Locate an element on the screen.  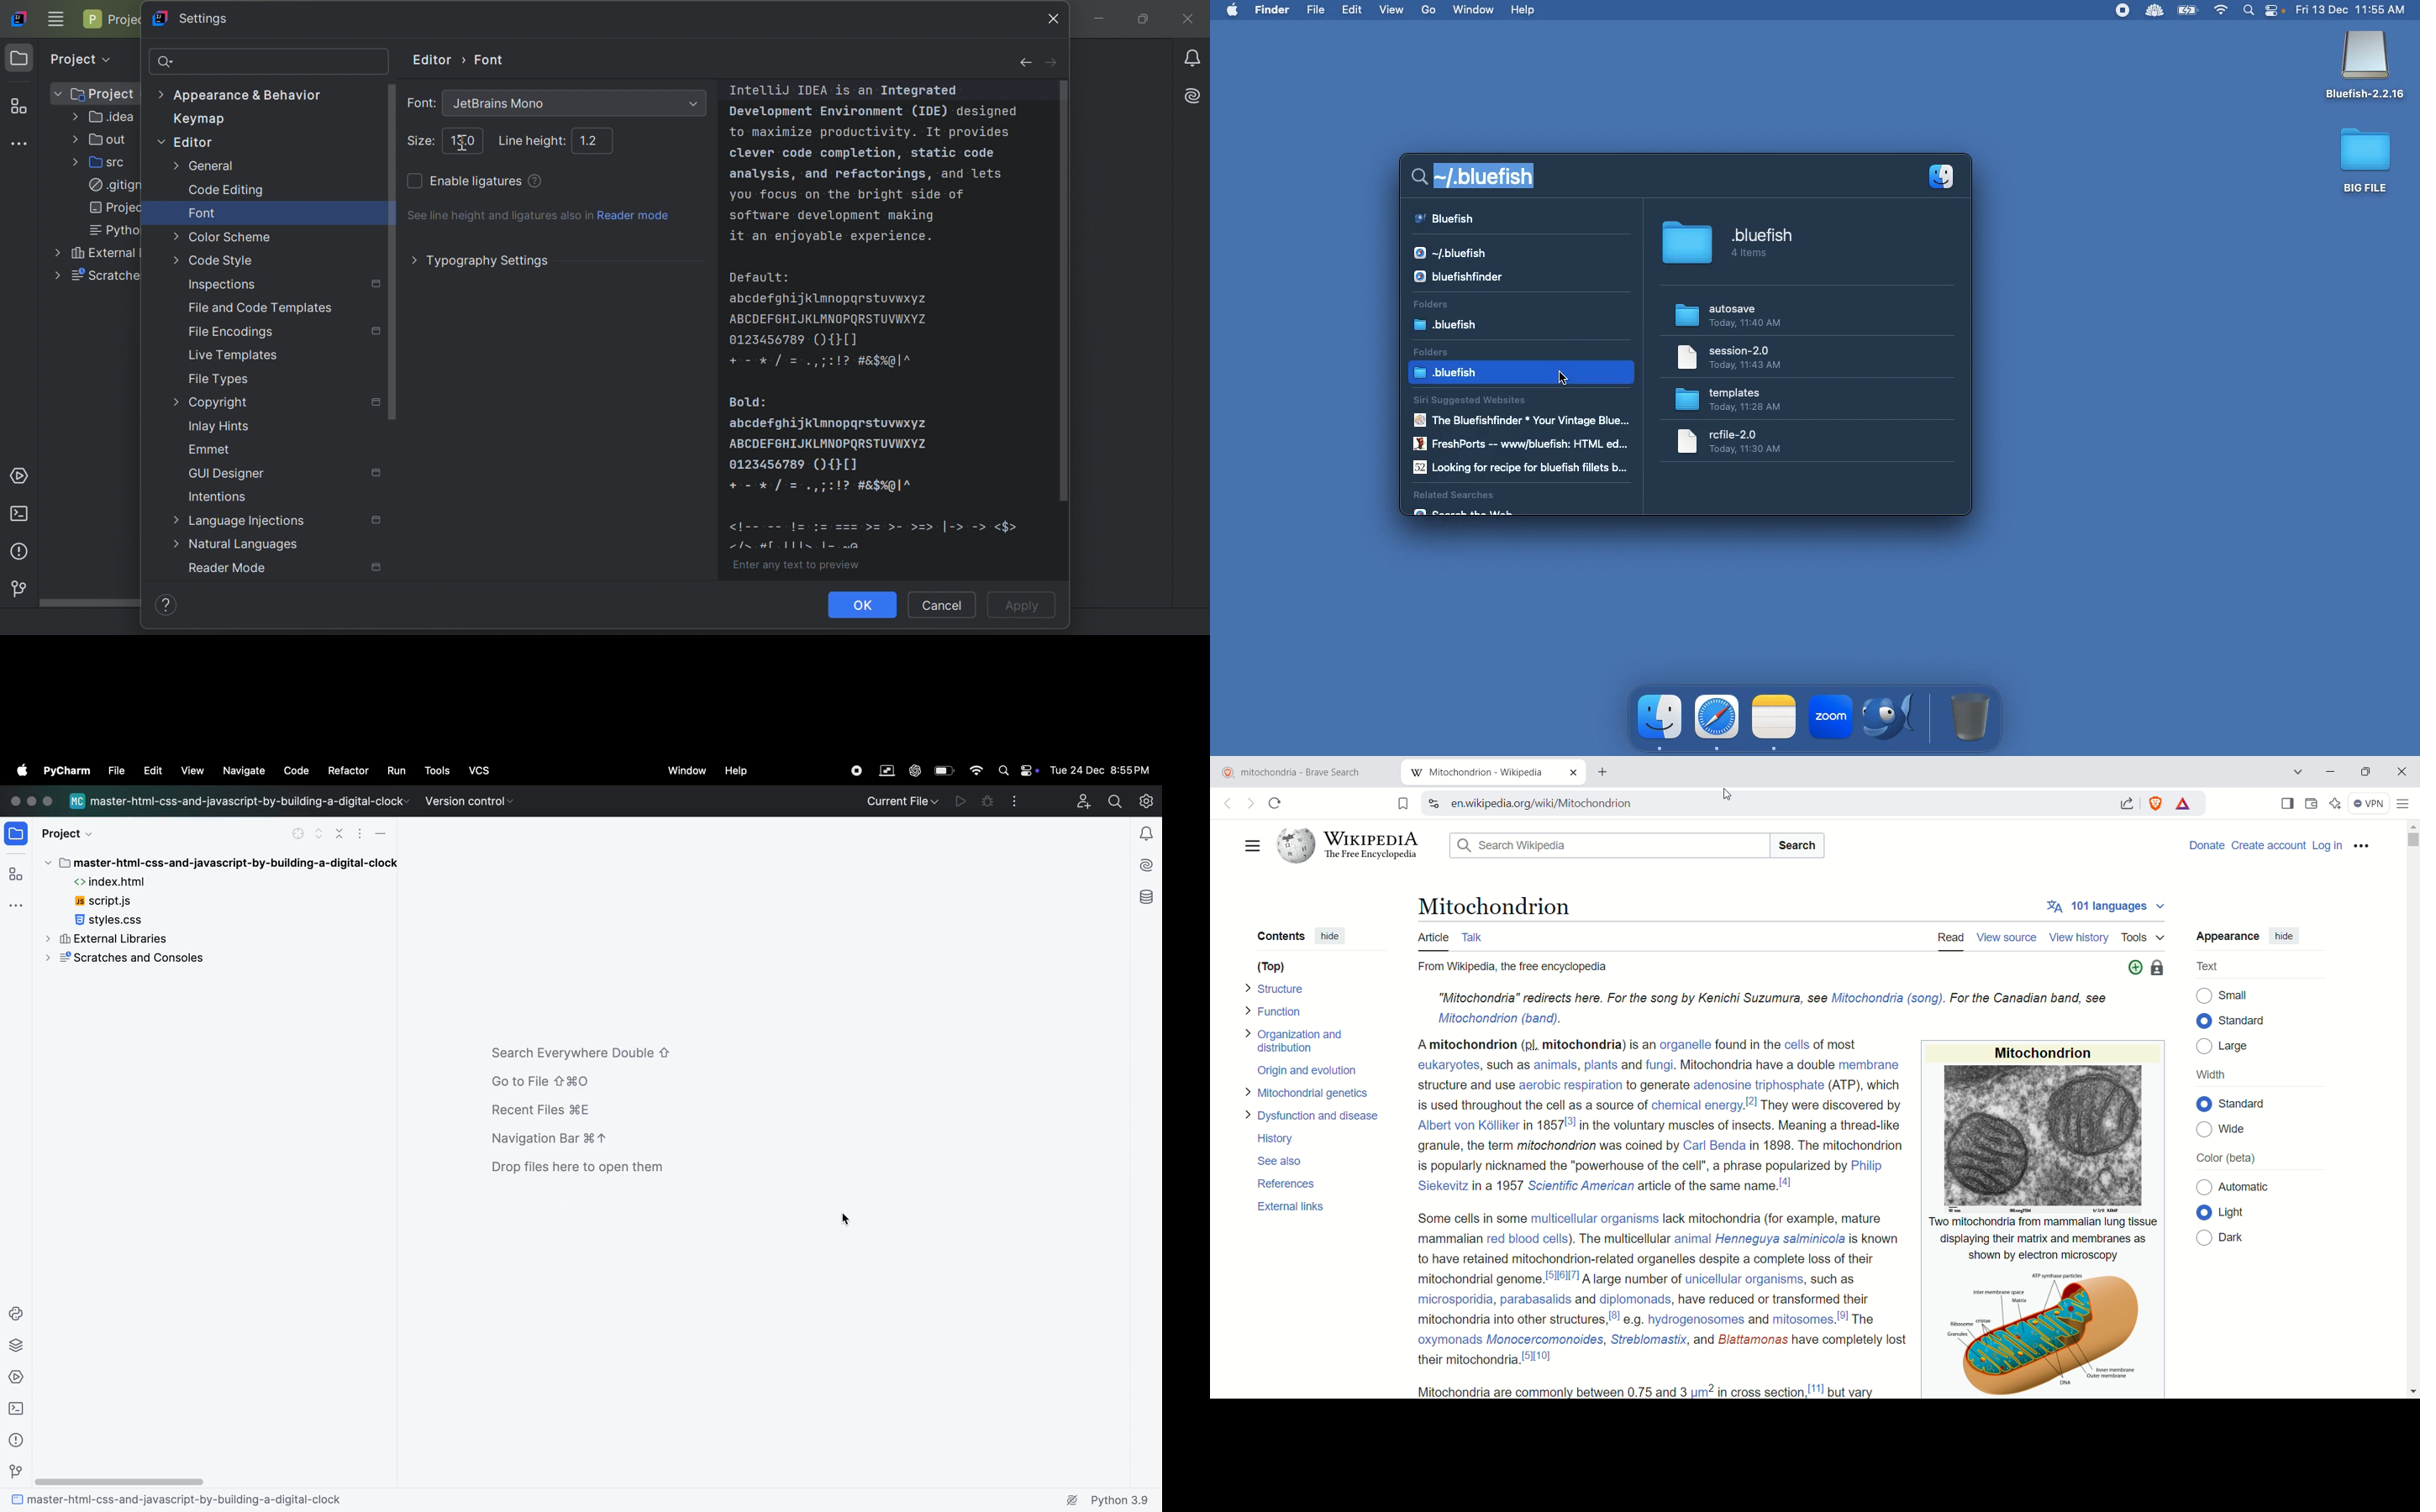
it an enjoyable experience. is located at coordinates (831, 238).